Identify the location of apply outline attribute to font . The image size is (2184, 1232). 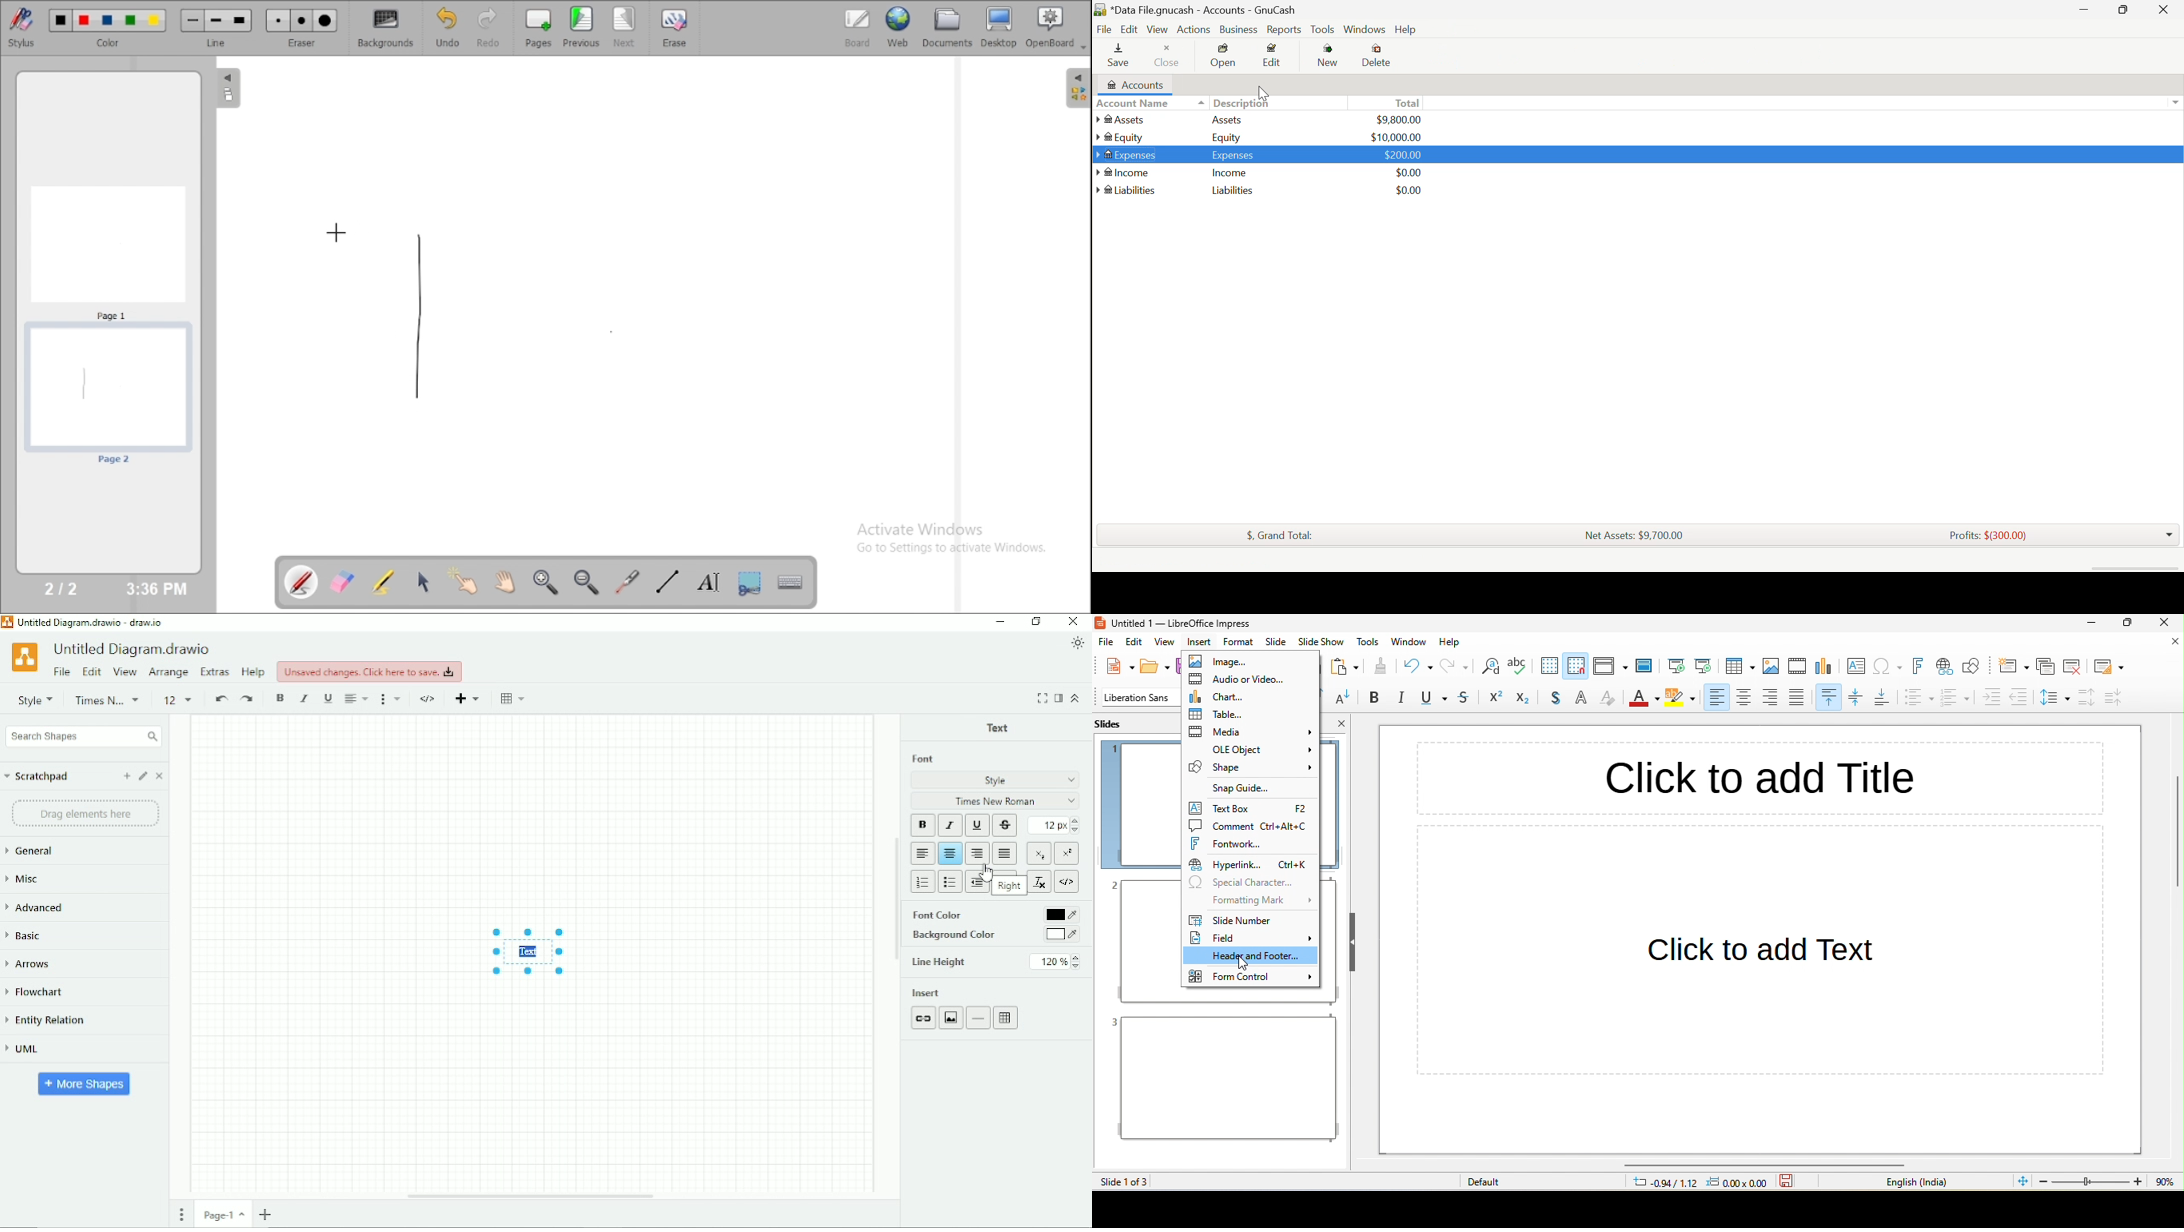
(1584, 698).